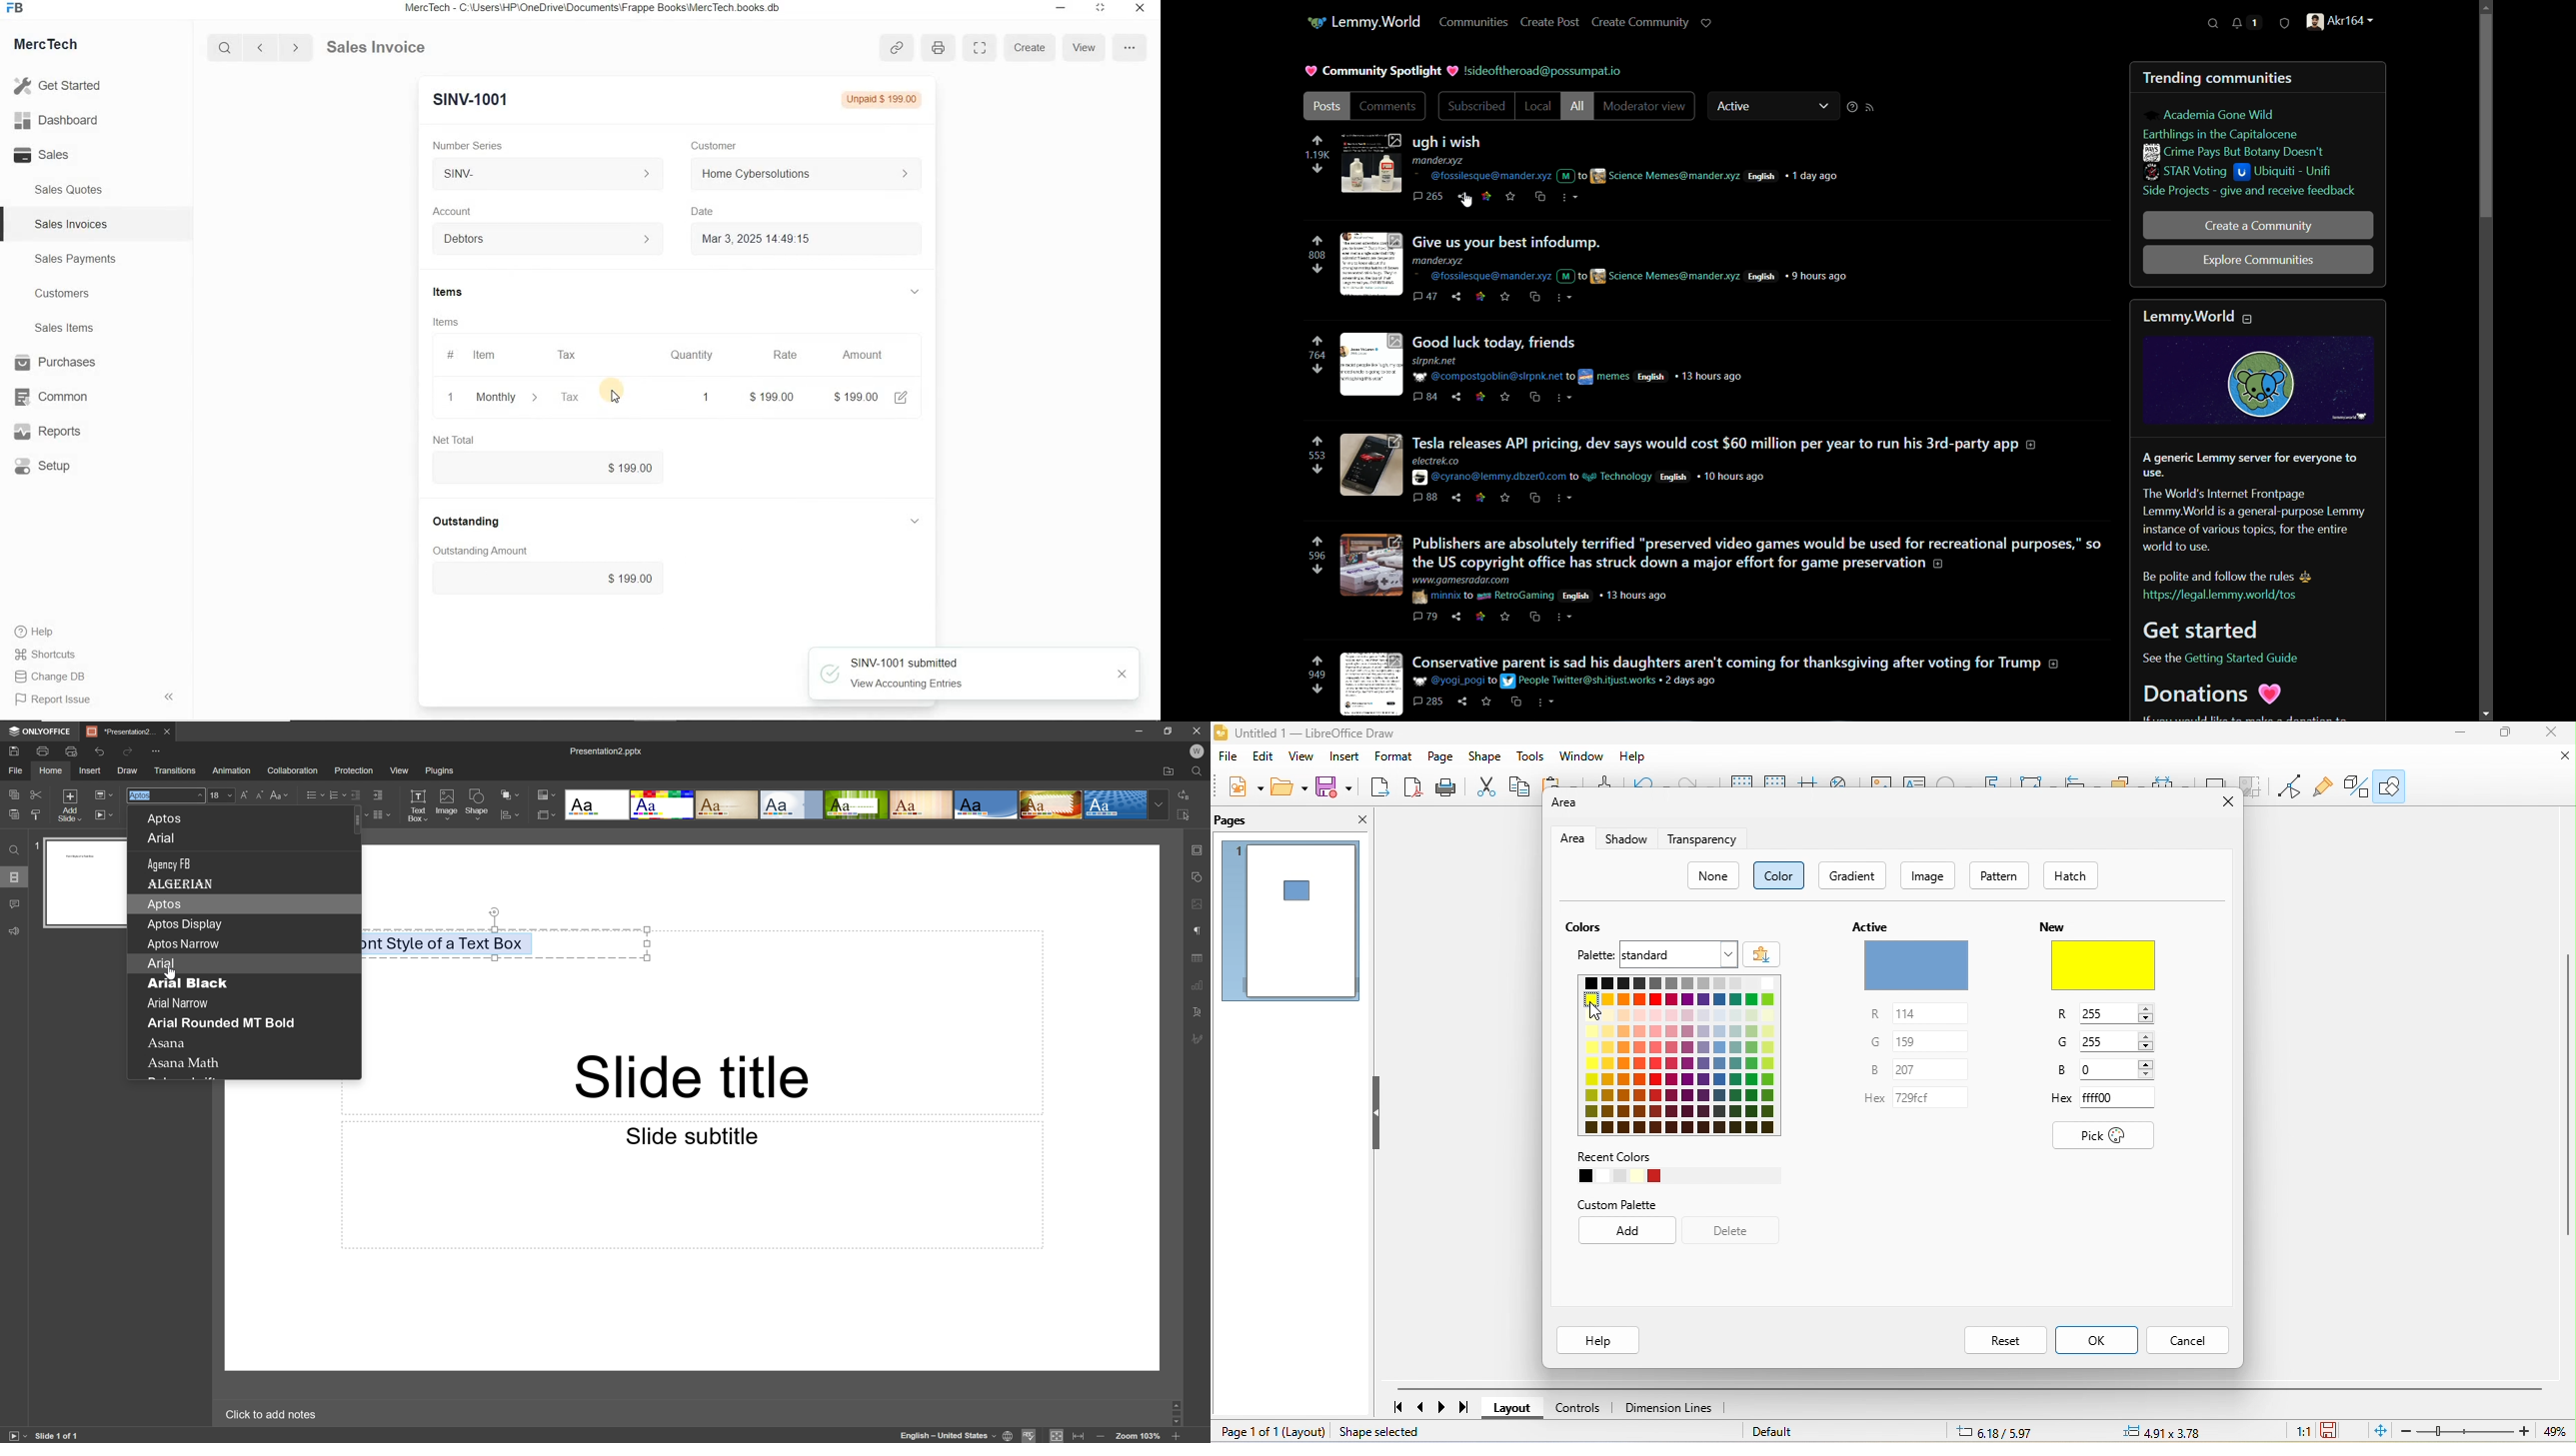 The width and height of the screenshot is (2576, 1456). Describe the element at coordinates (314, 793) in the screenshot. I see `Bullets` at that location.